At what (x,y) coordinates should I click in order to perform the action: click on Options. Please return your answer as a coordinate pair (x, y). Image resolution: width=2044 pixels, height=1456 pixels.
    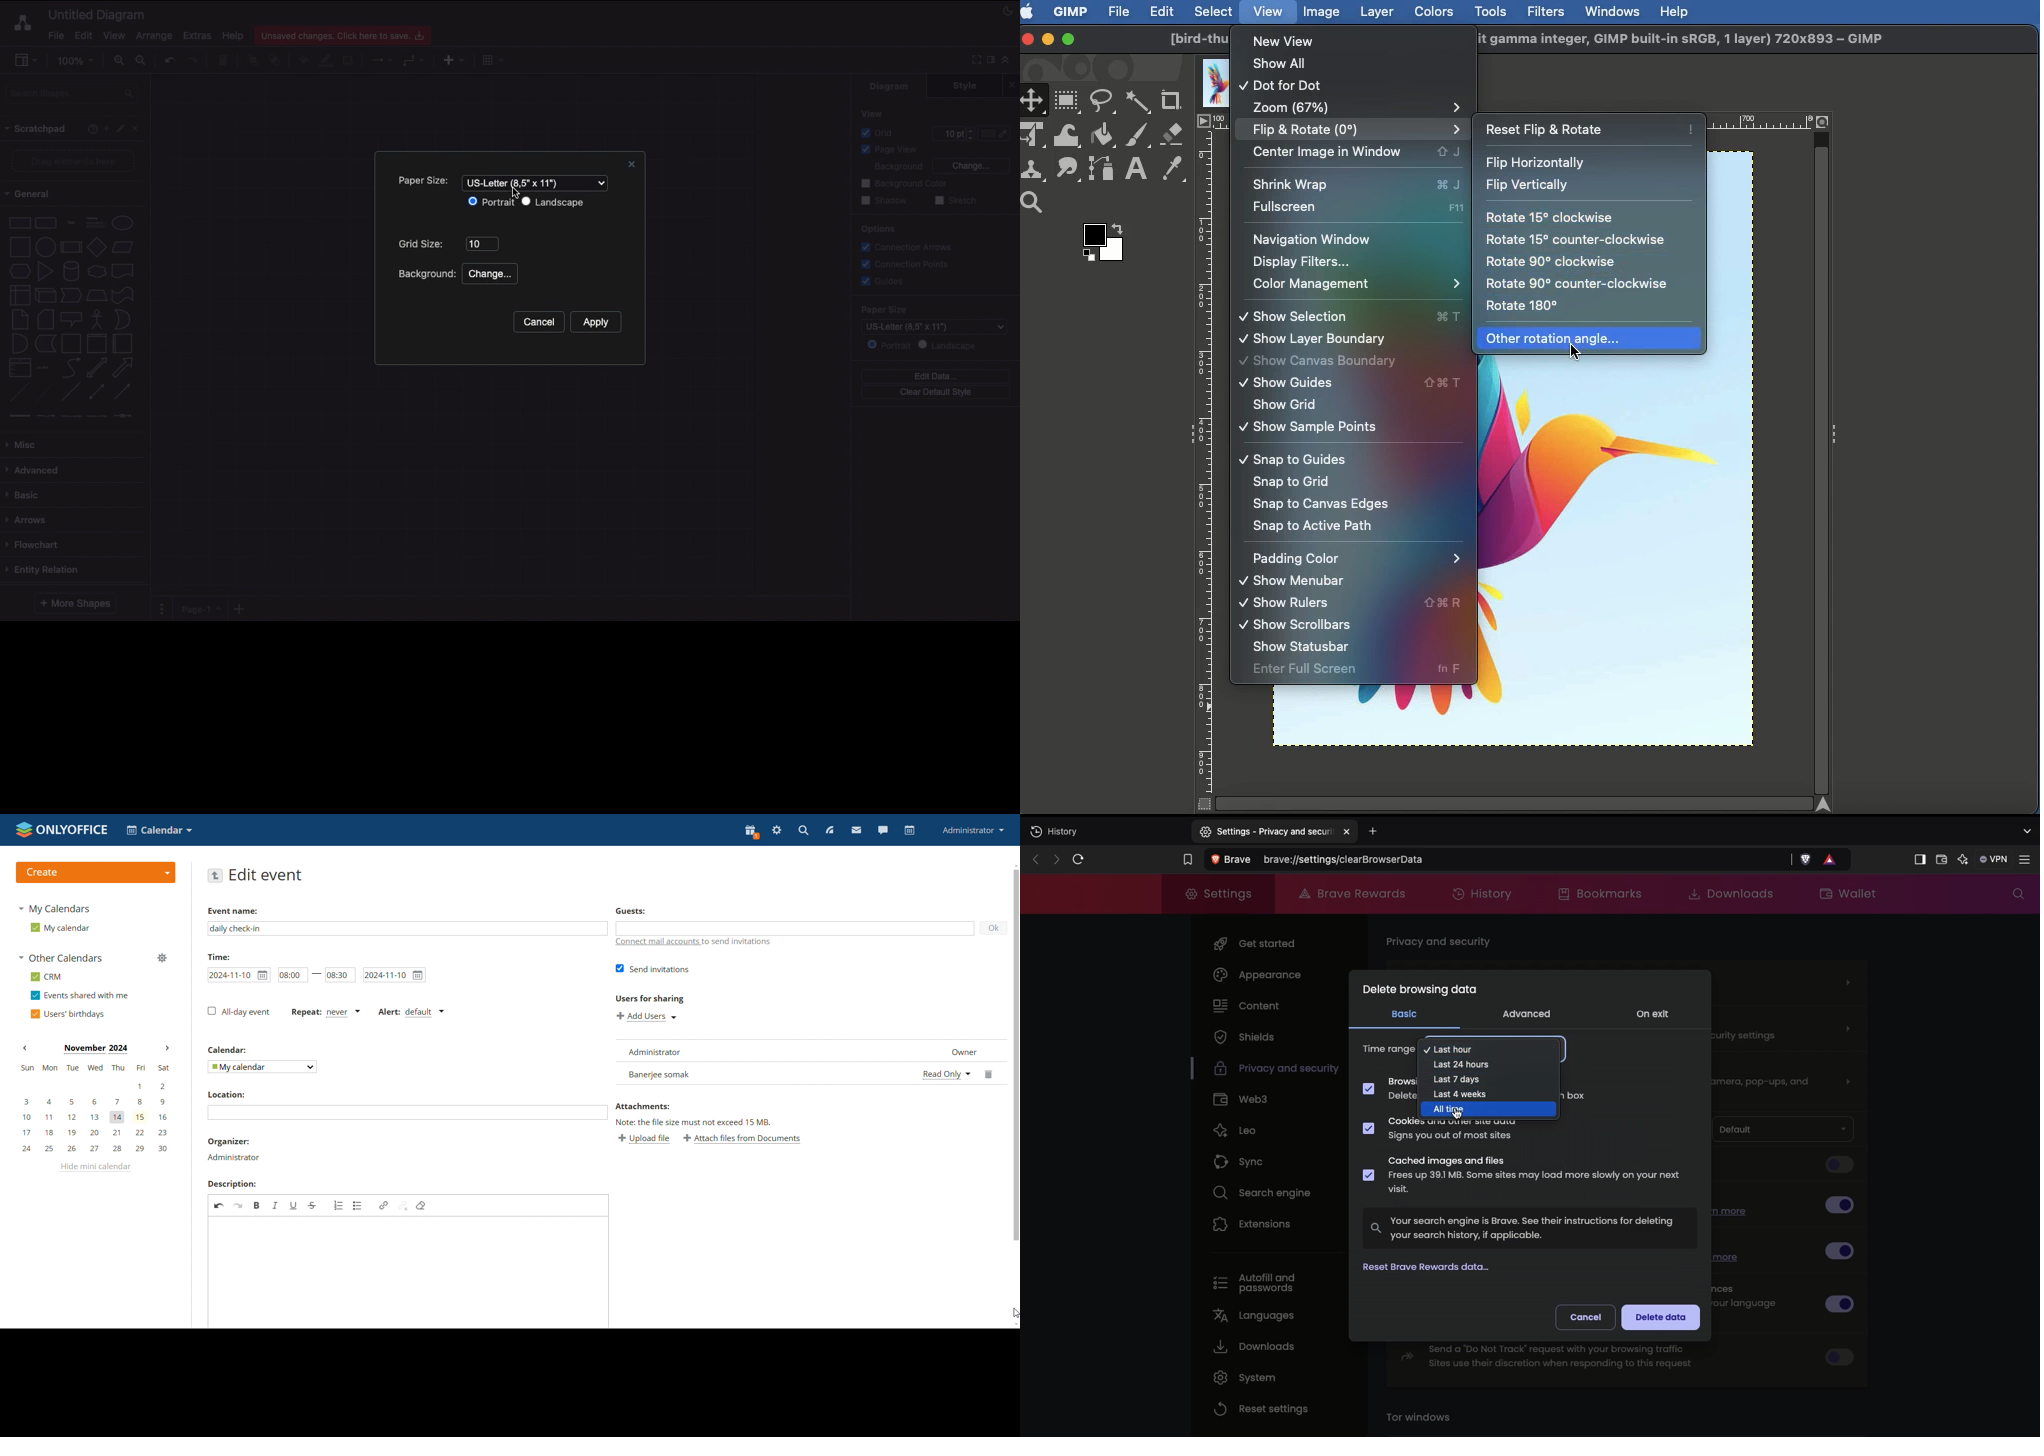
    Looking at the image, I should click on (877, 228).